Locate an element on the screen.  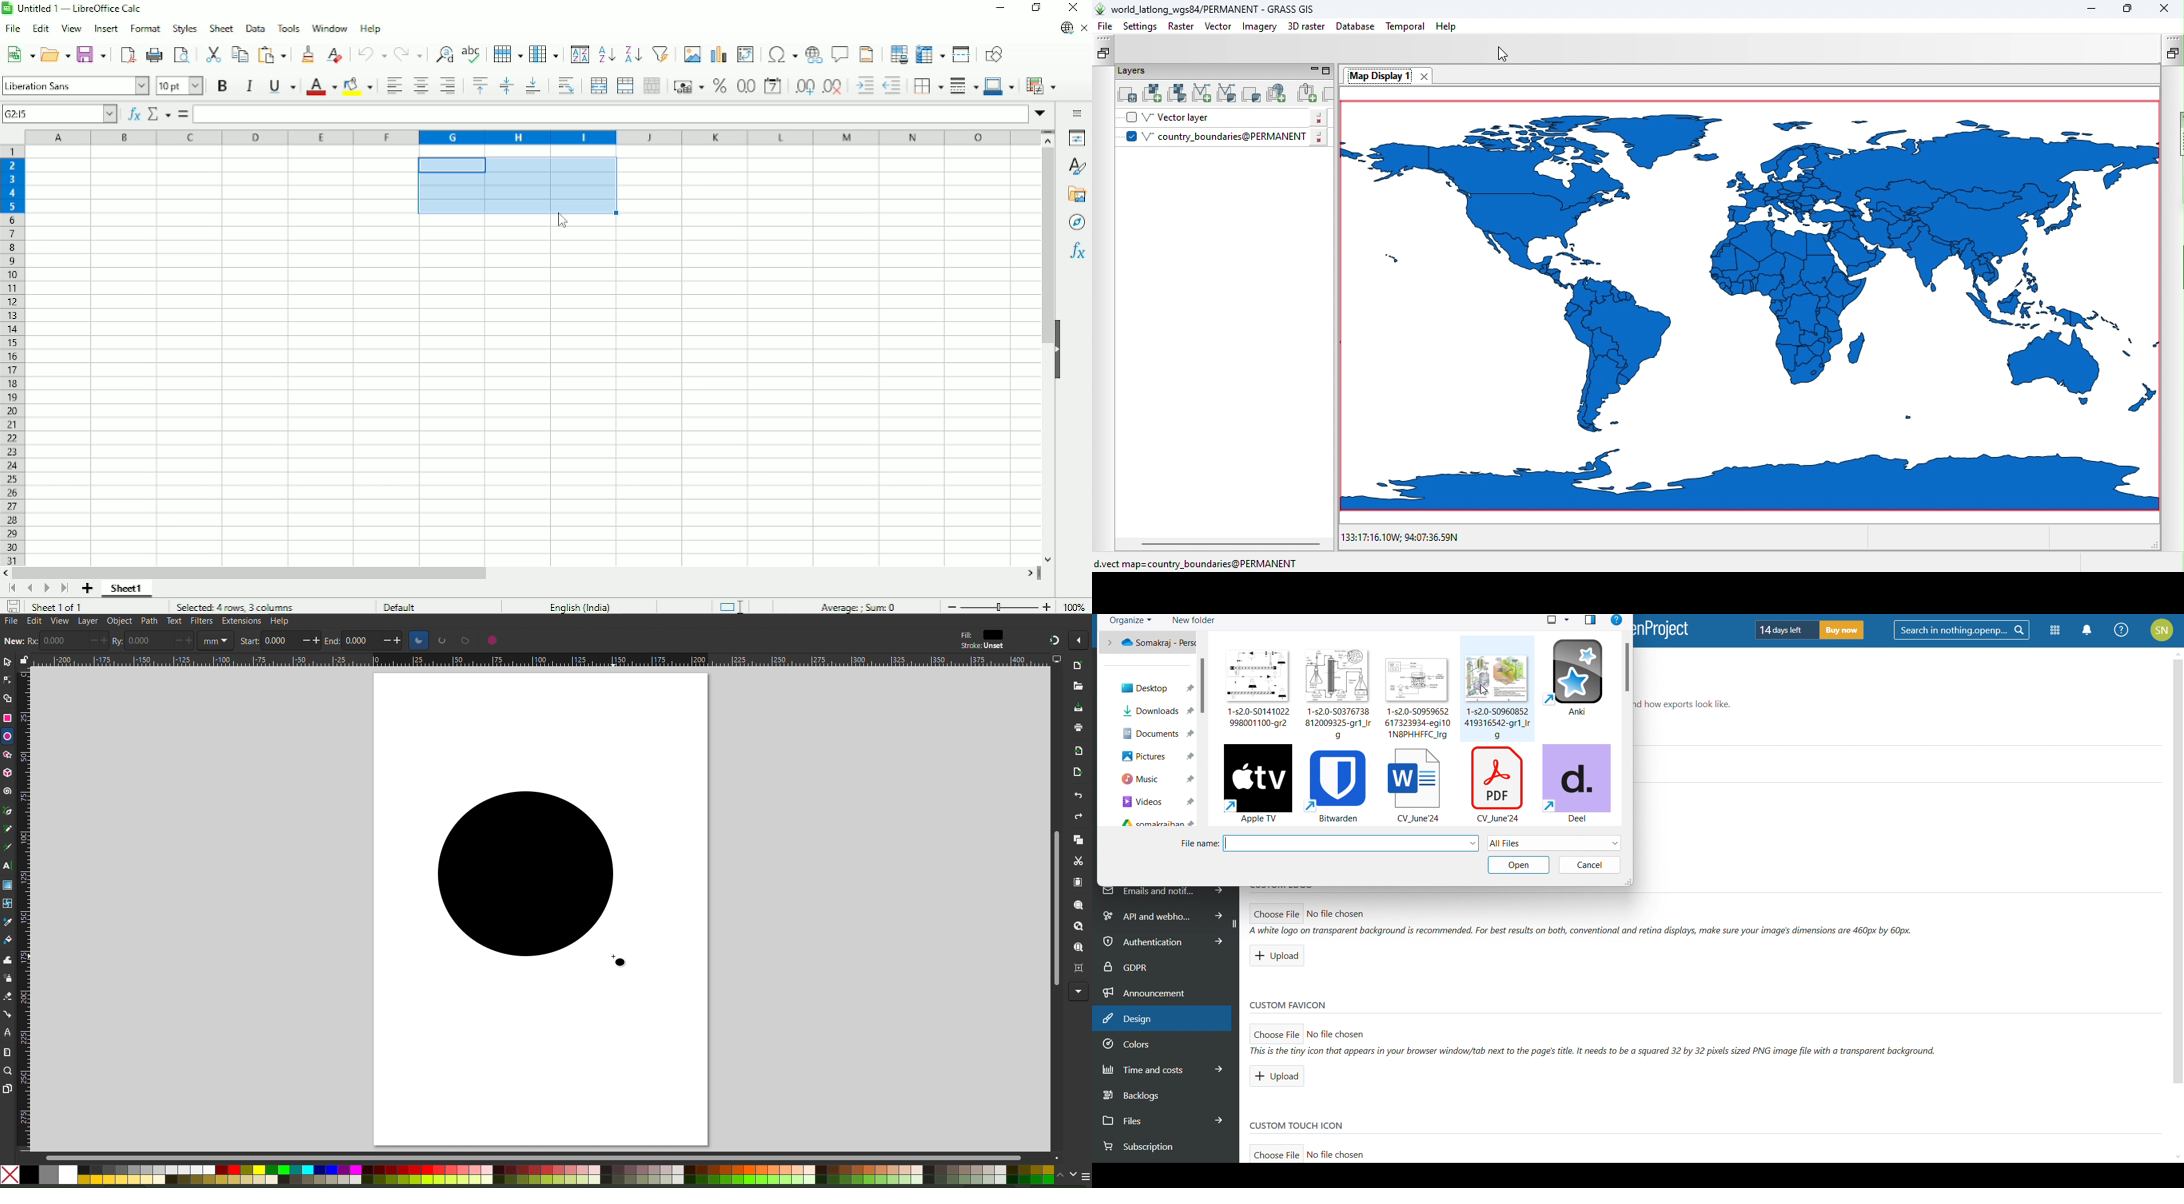
scrollbar is located at coordinates (1627, 666).